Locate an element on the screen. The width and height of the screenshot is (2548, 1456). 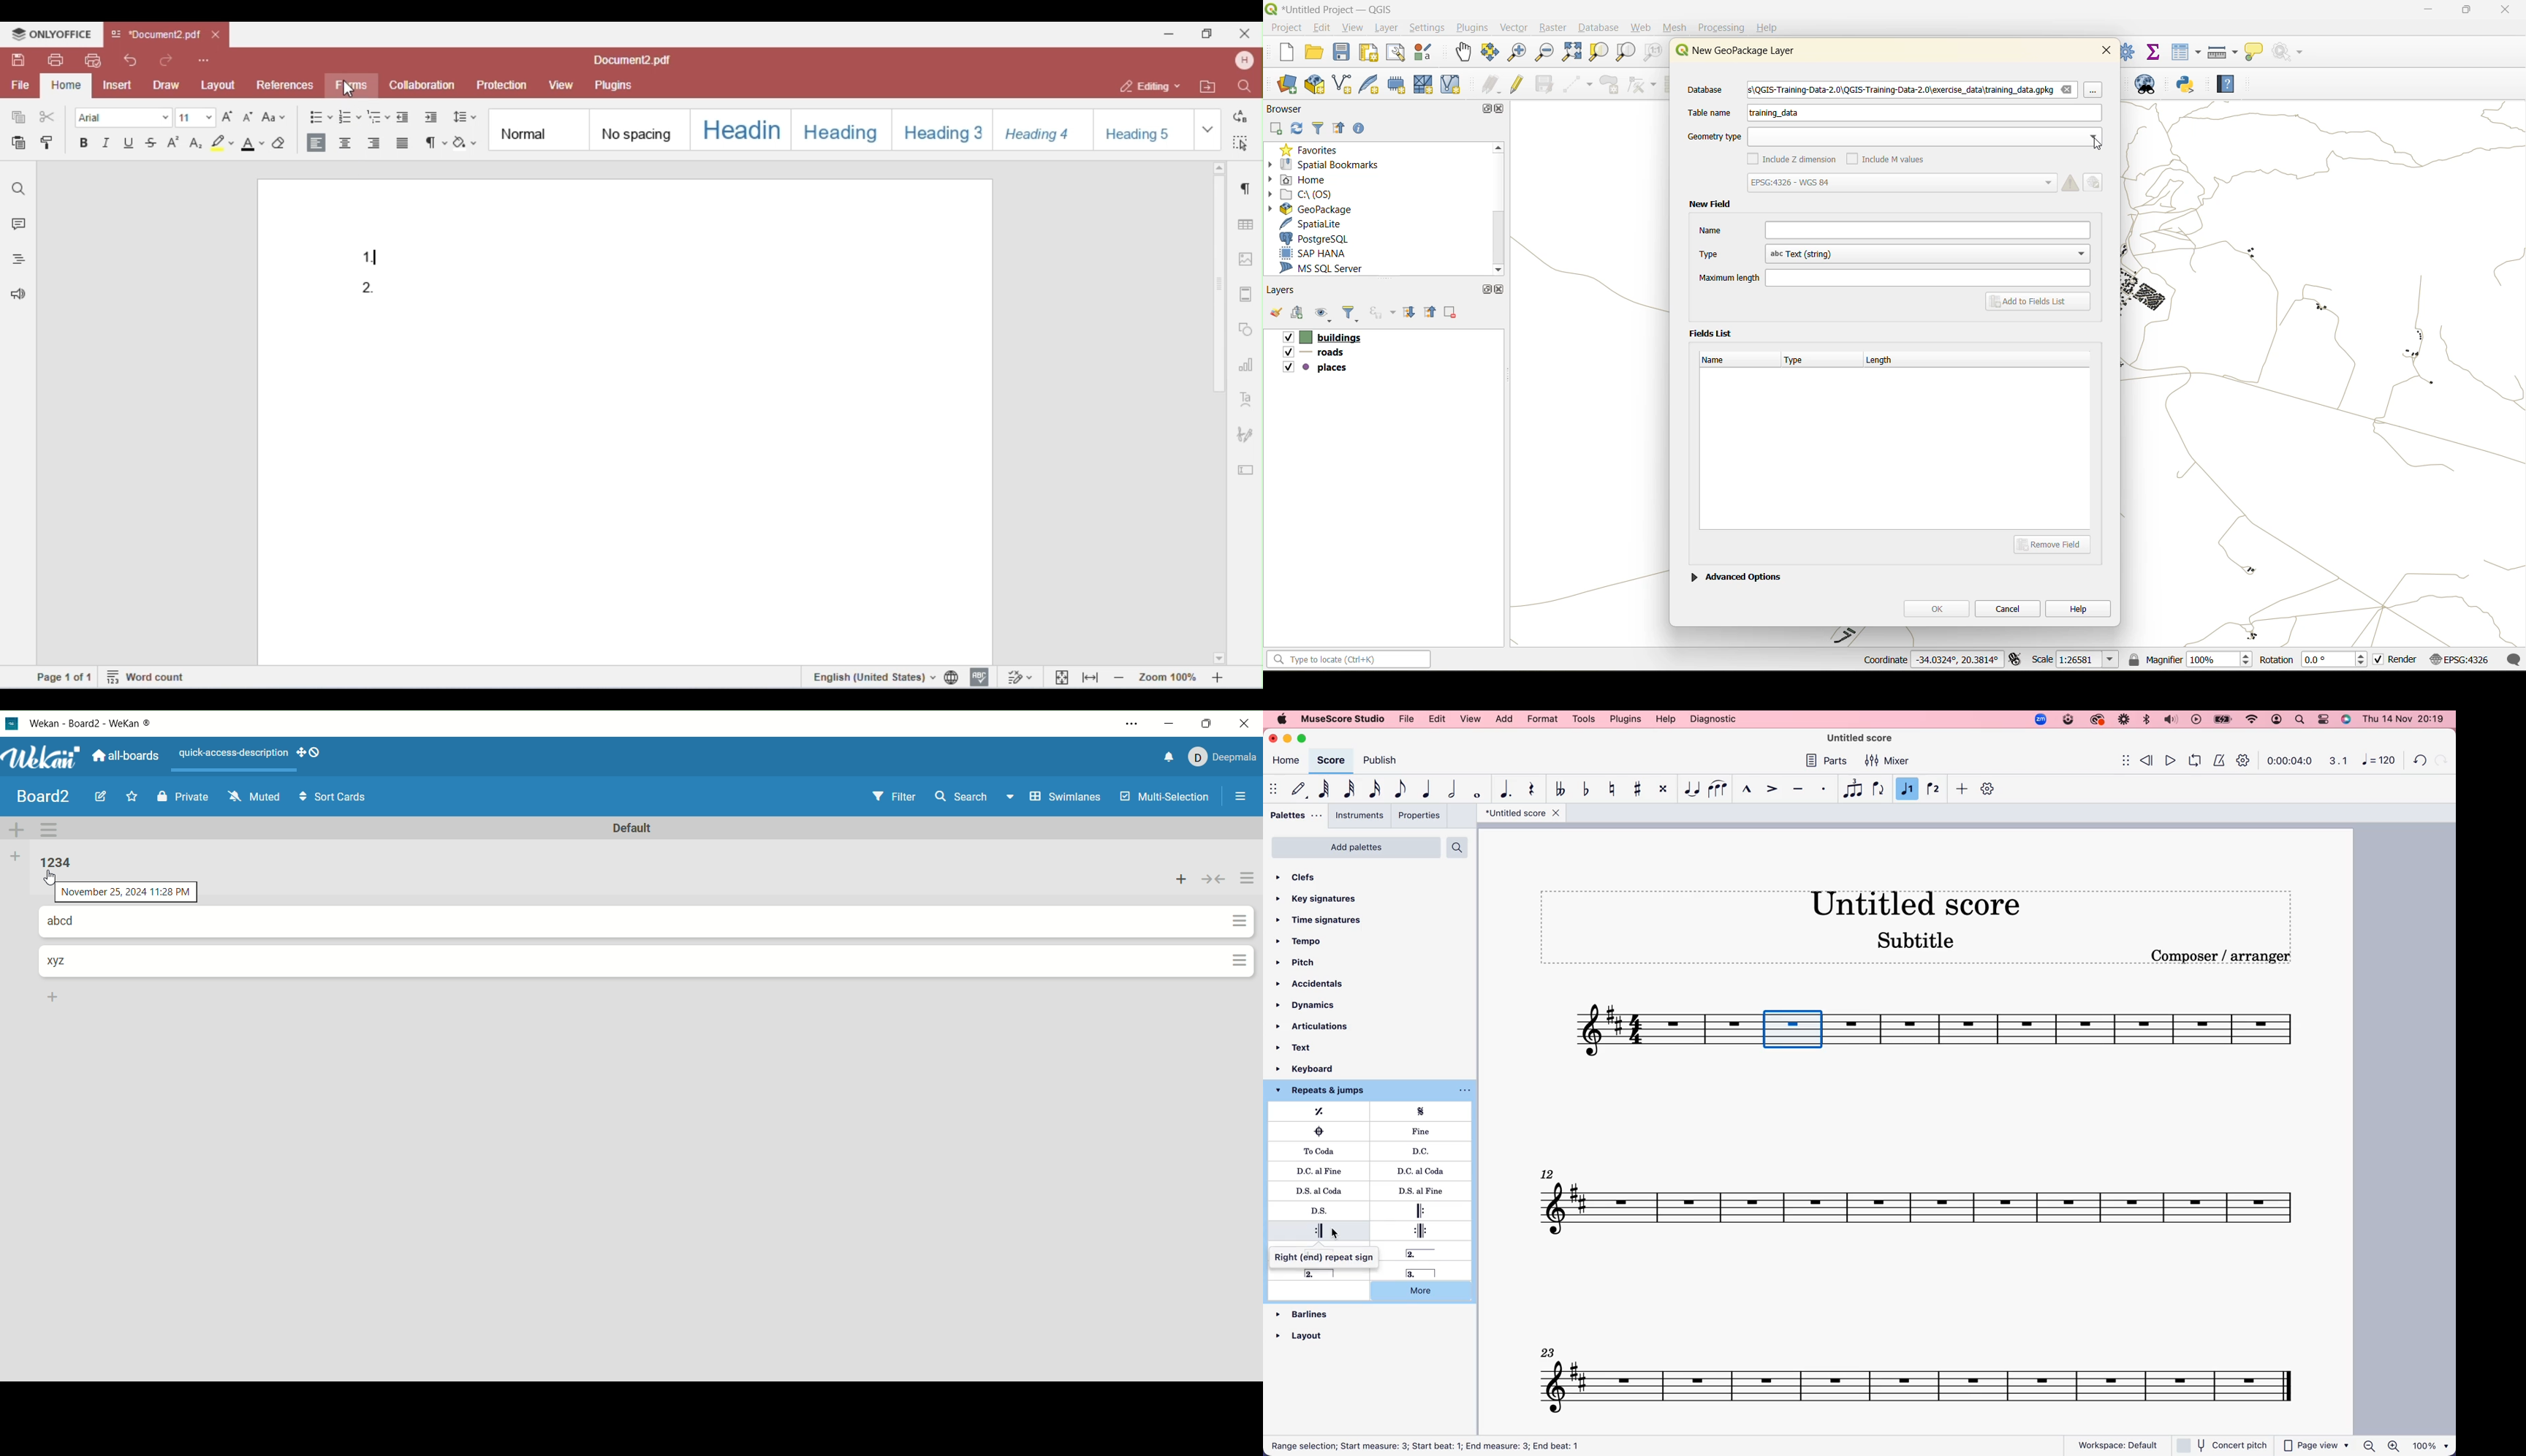
collapse all is located at coordinates (1432, 312).